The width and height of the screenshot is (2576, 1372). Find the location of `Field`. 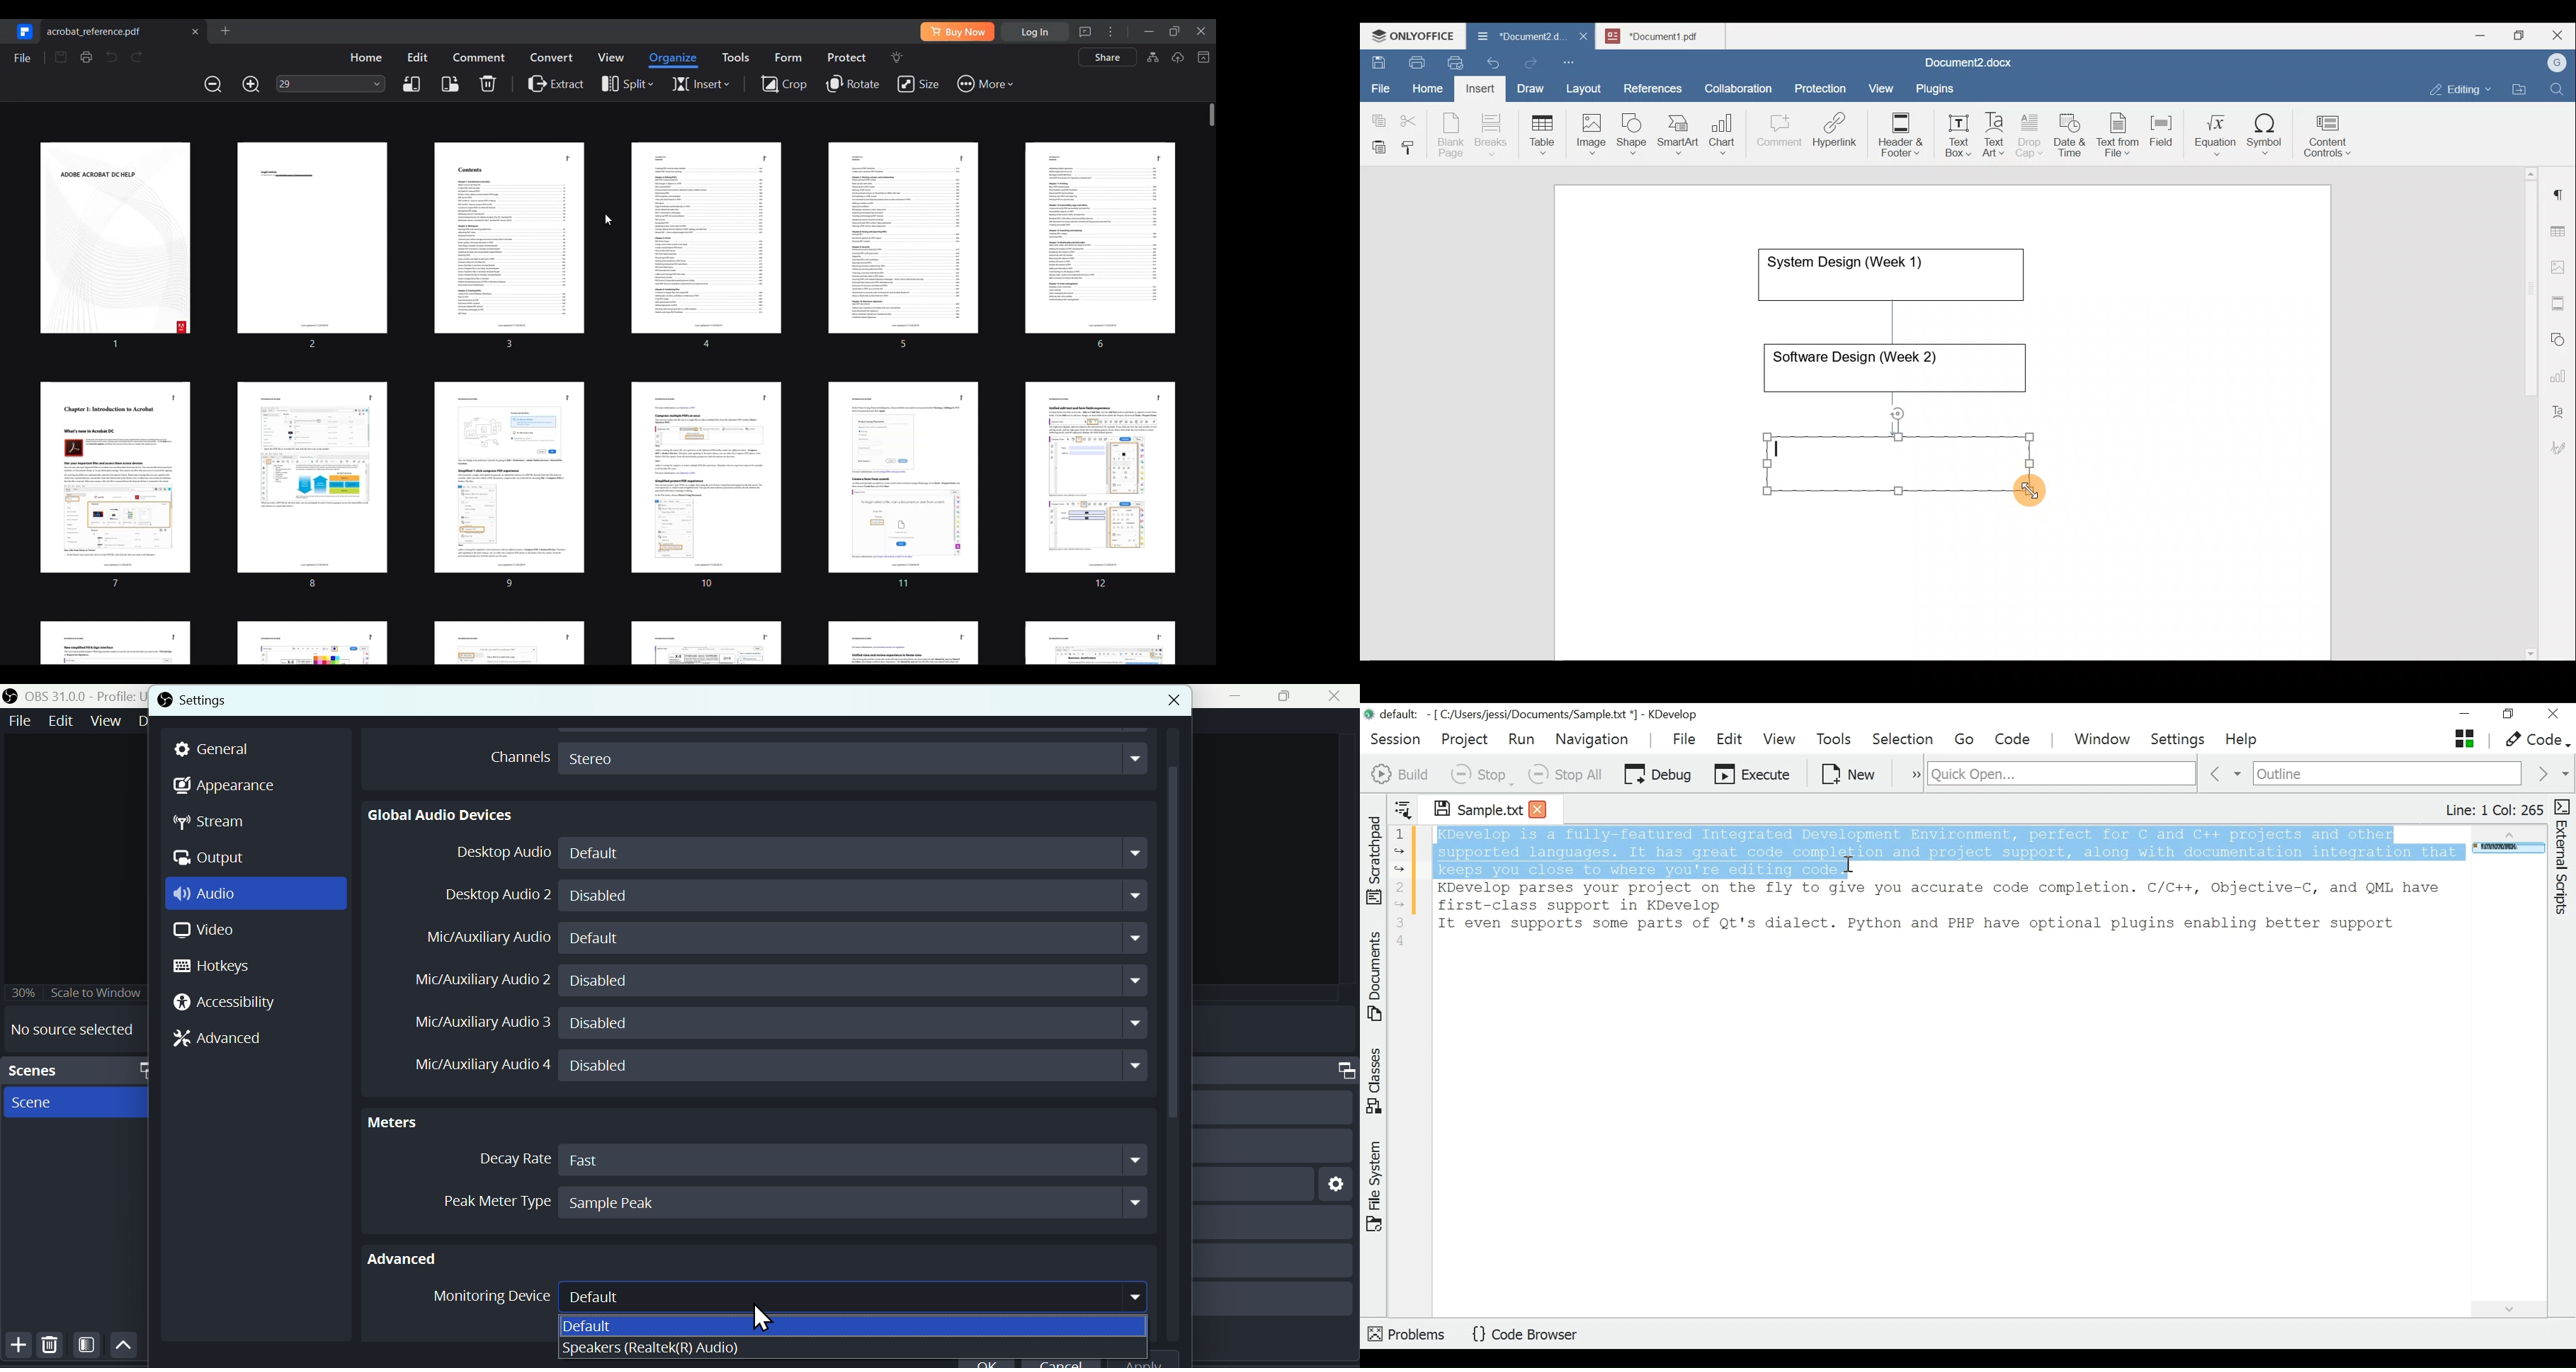

Field is located at coordinates (2161, 129).